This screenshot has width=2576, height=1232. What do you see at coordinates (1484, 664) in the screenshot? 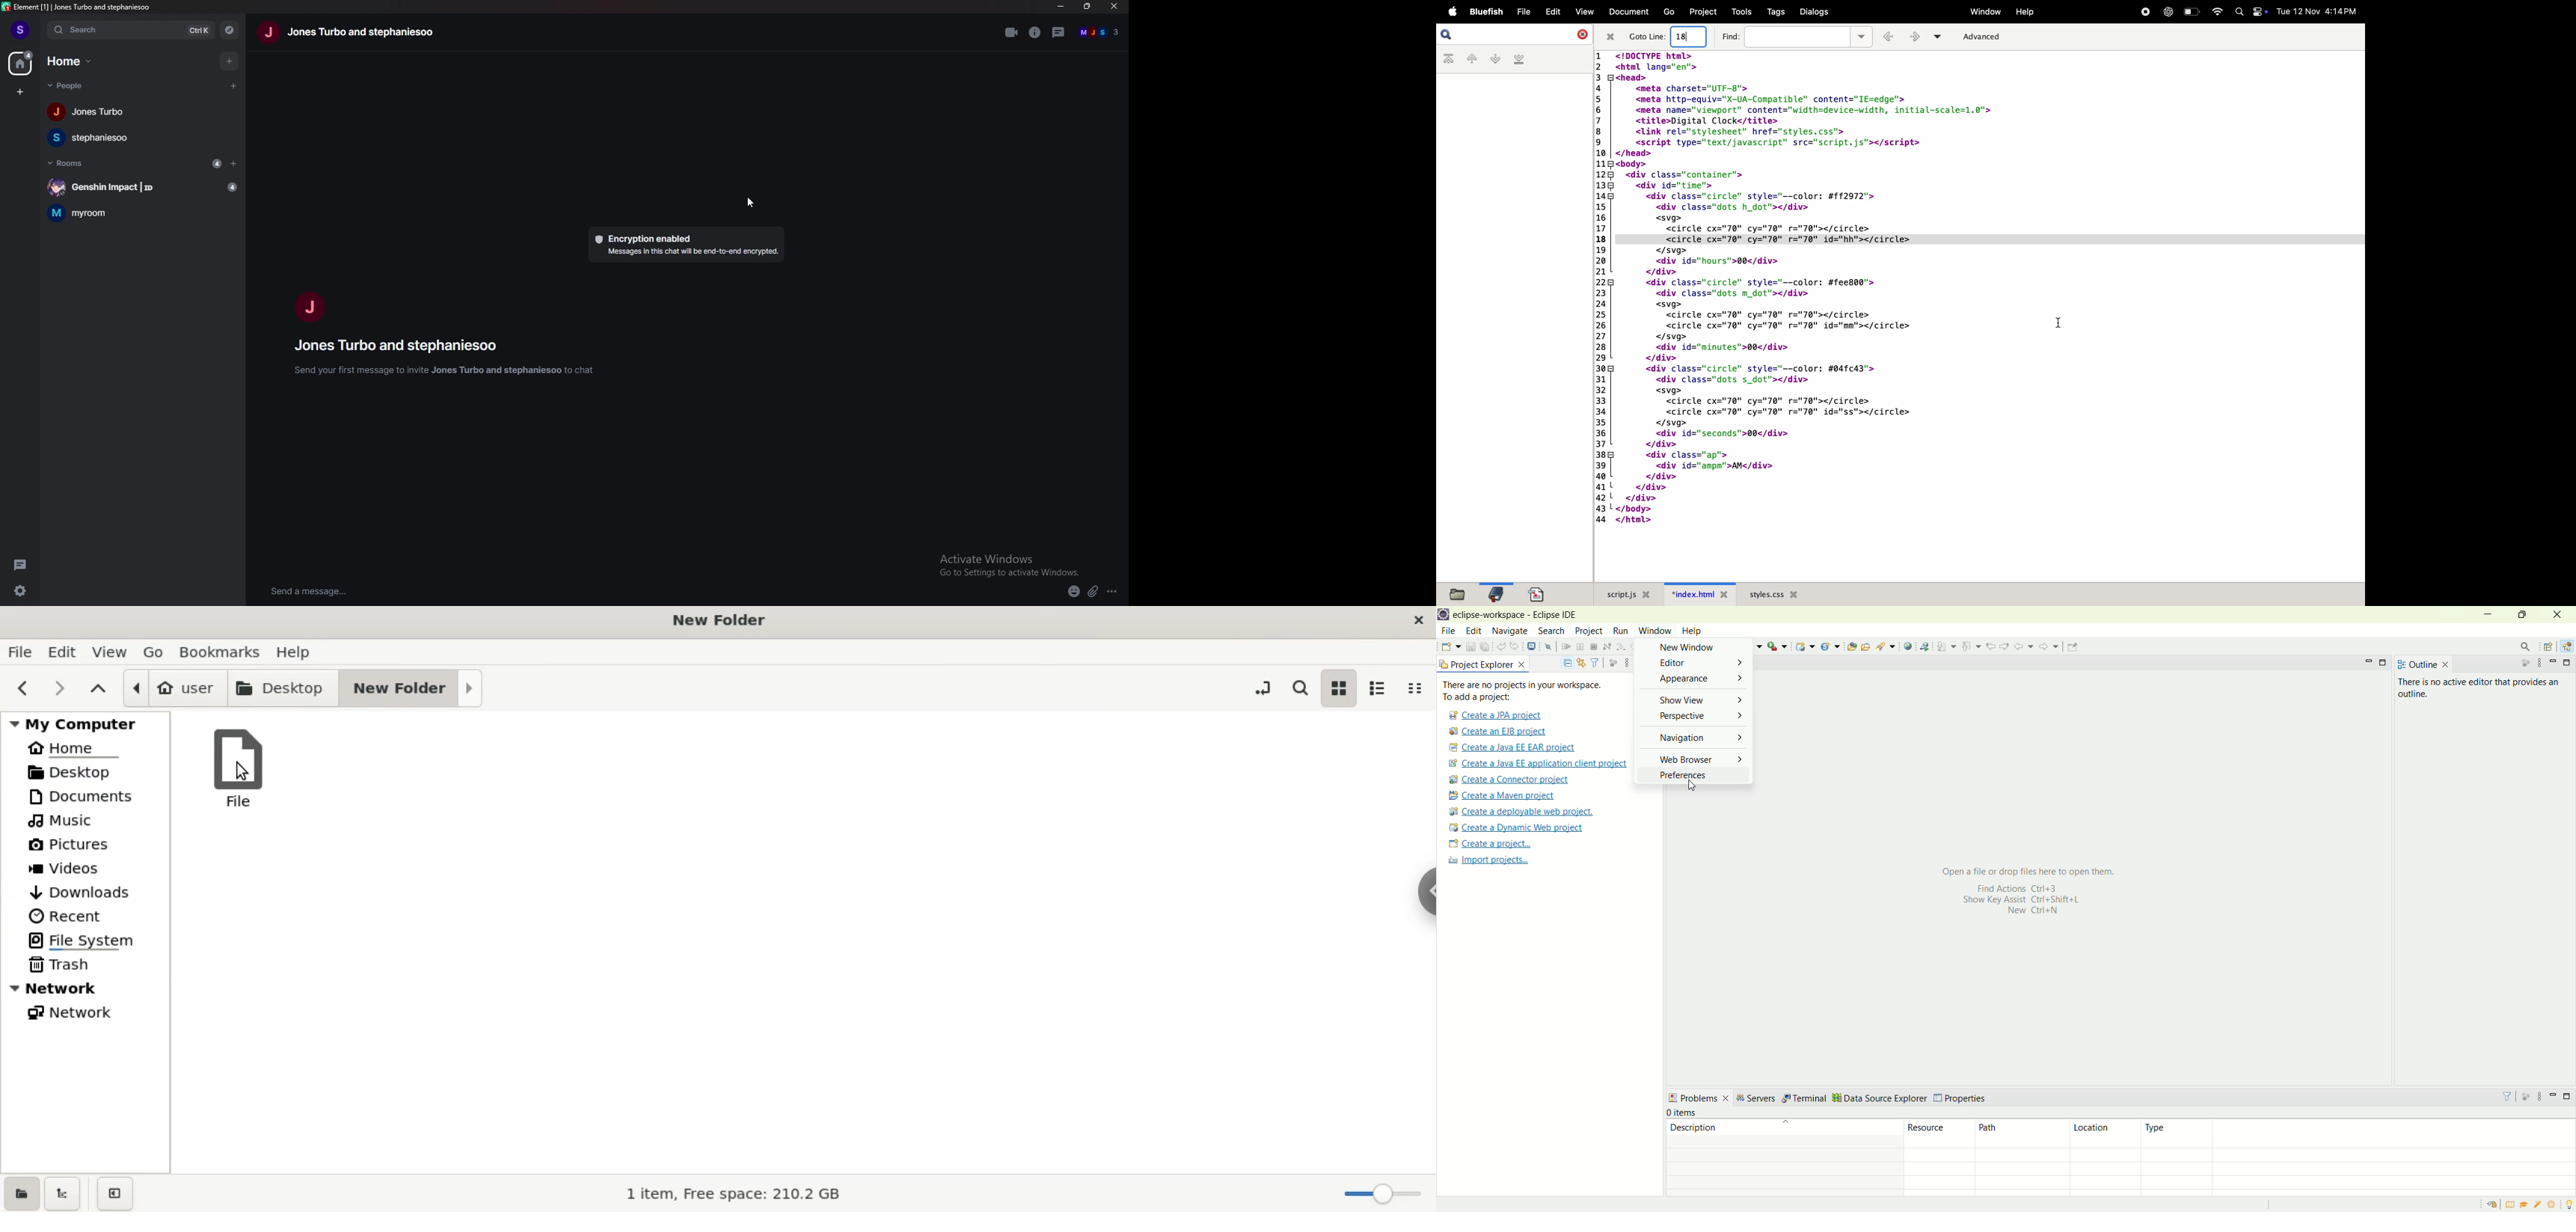
I see `project explorer` at bounding box center [1484, 664].